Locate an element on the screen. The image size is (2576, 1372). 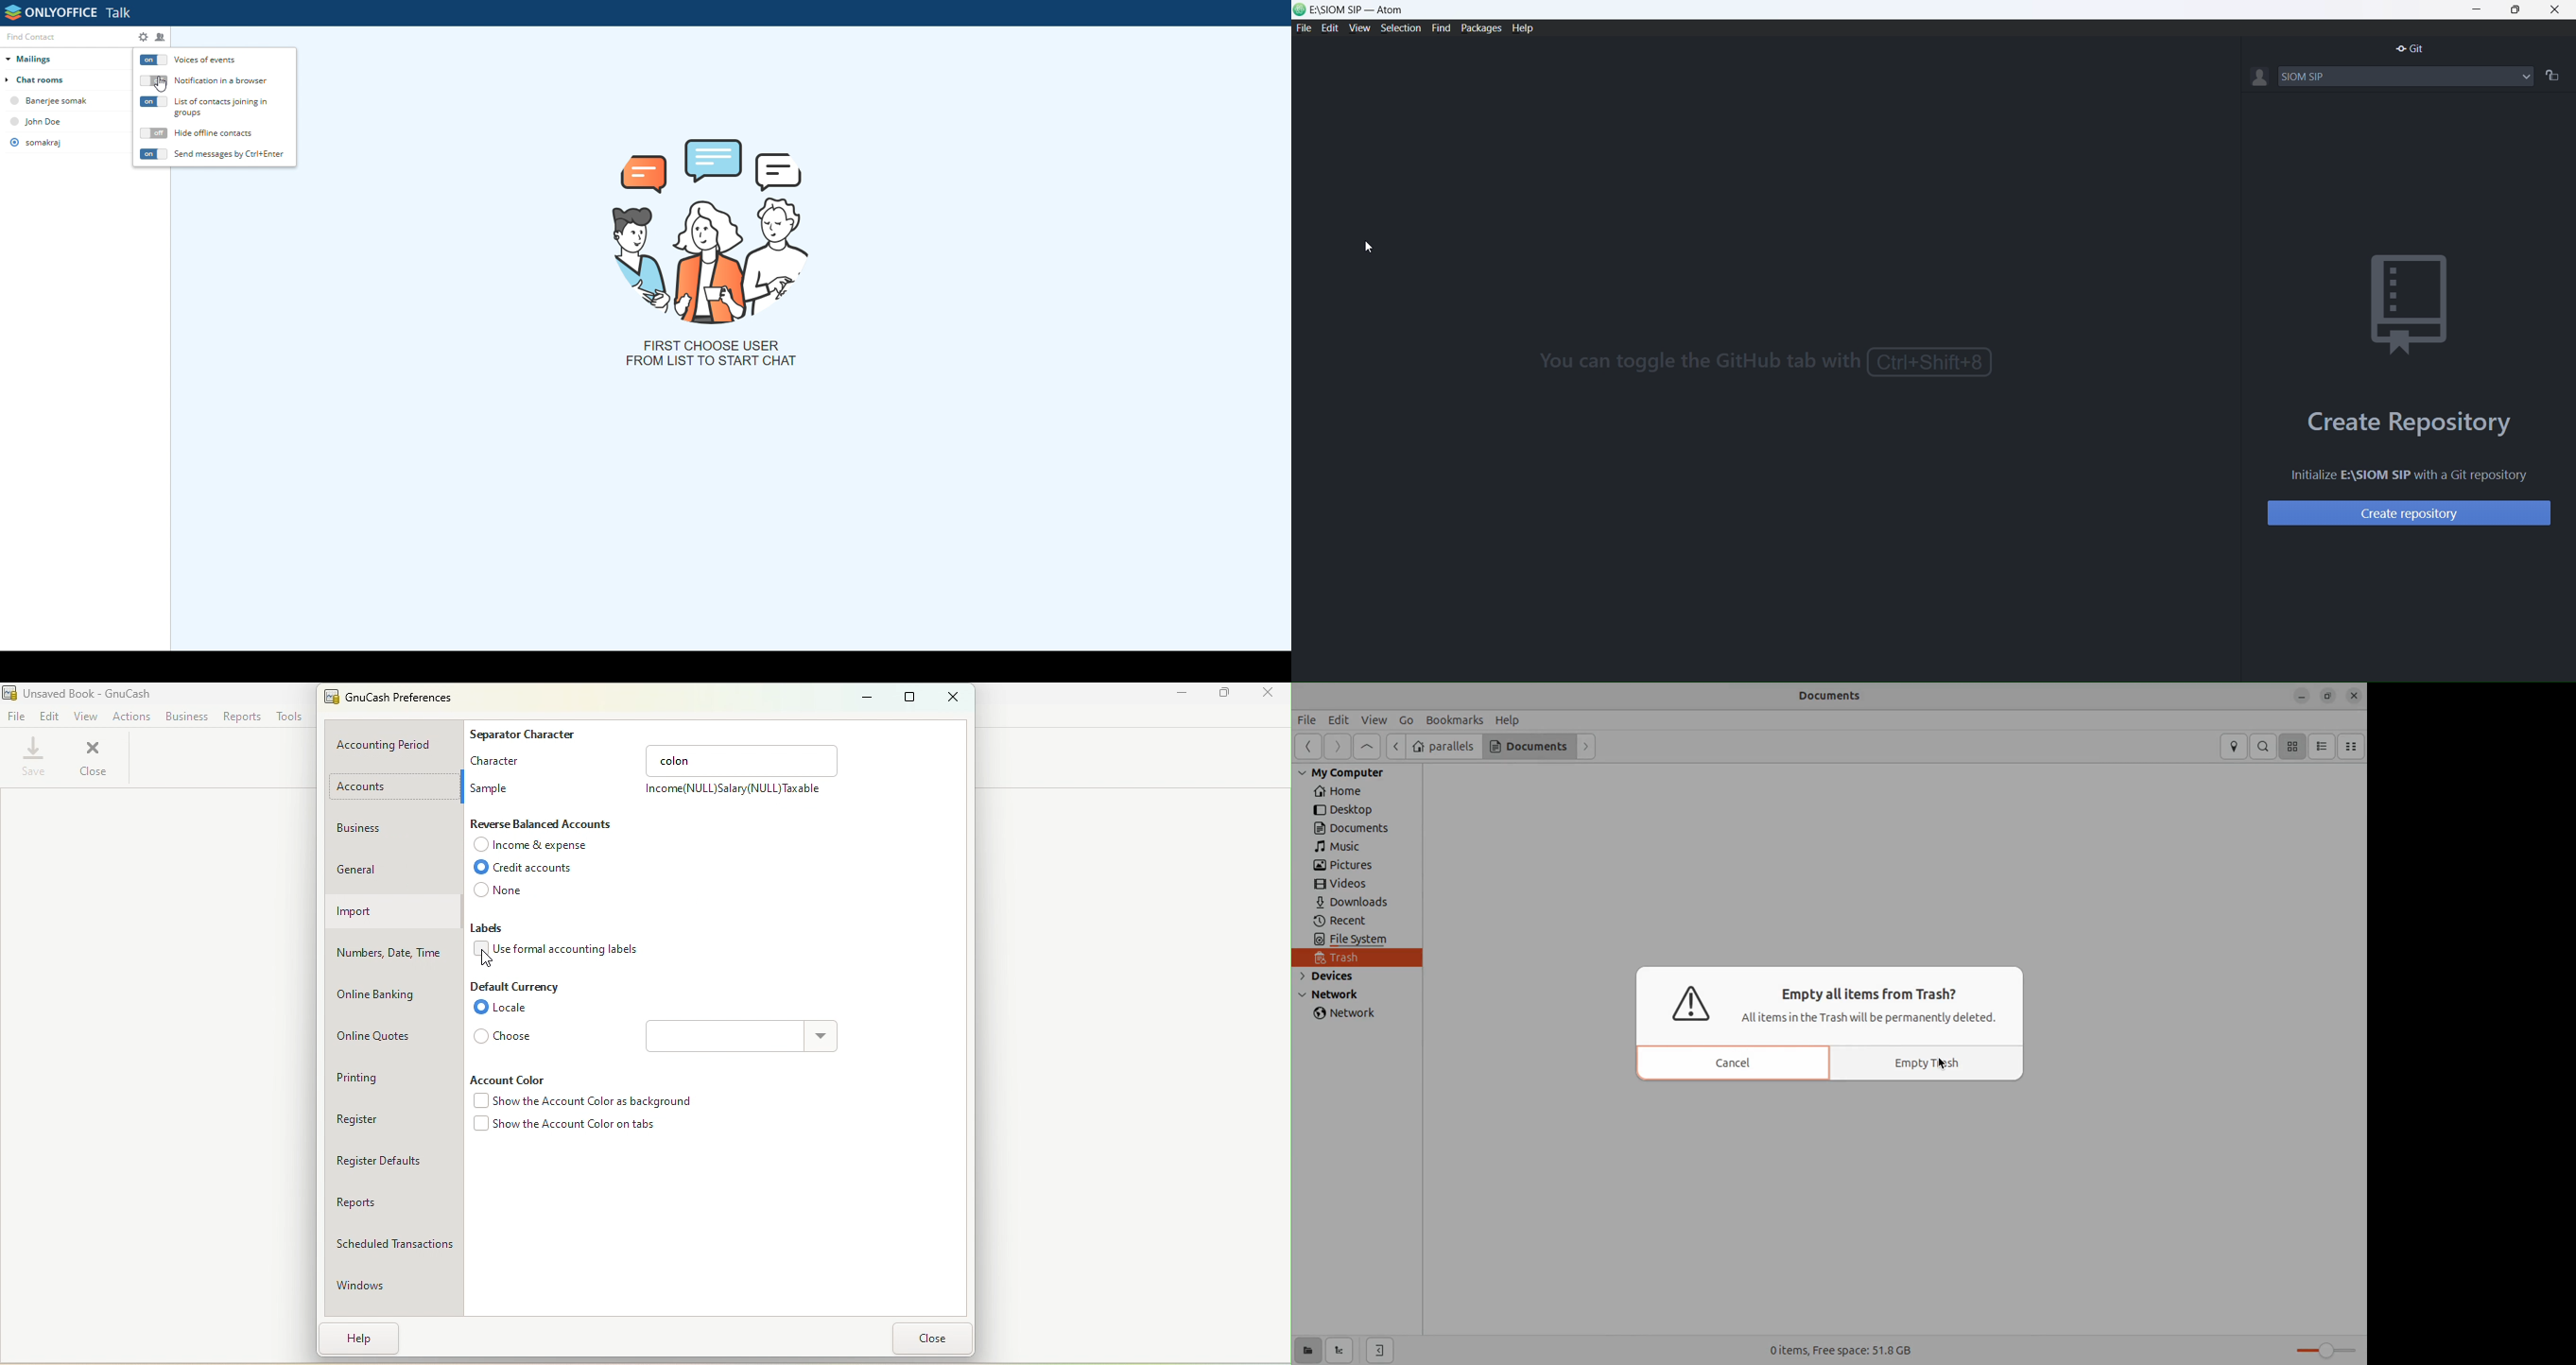
picture is located at coordinates (714, 229).